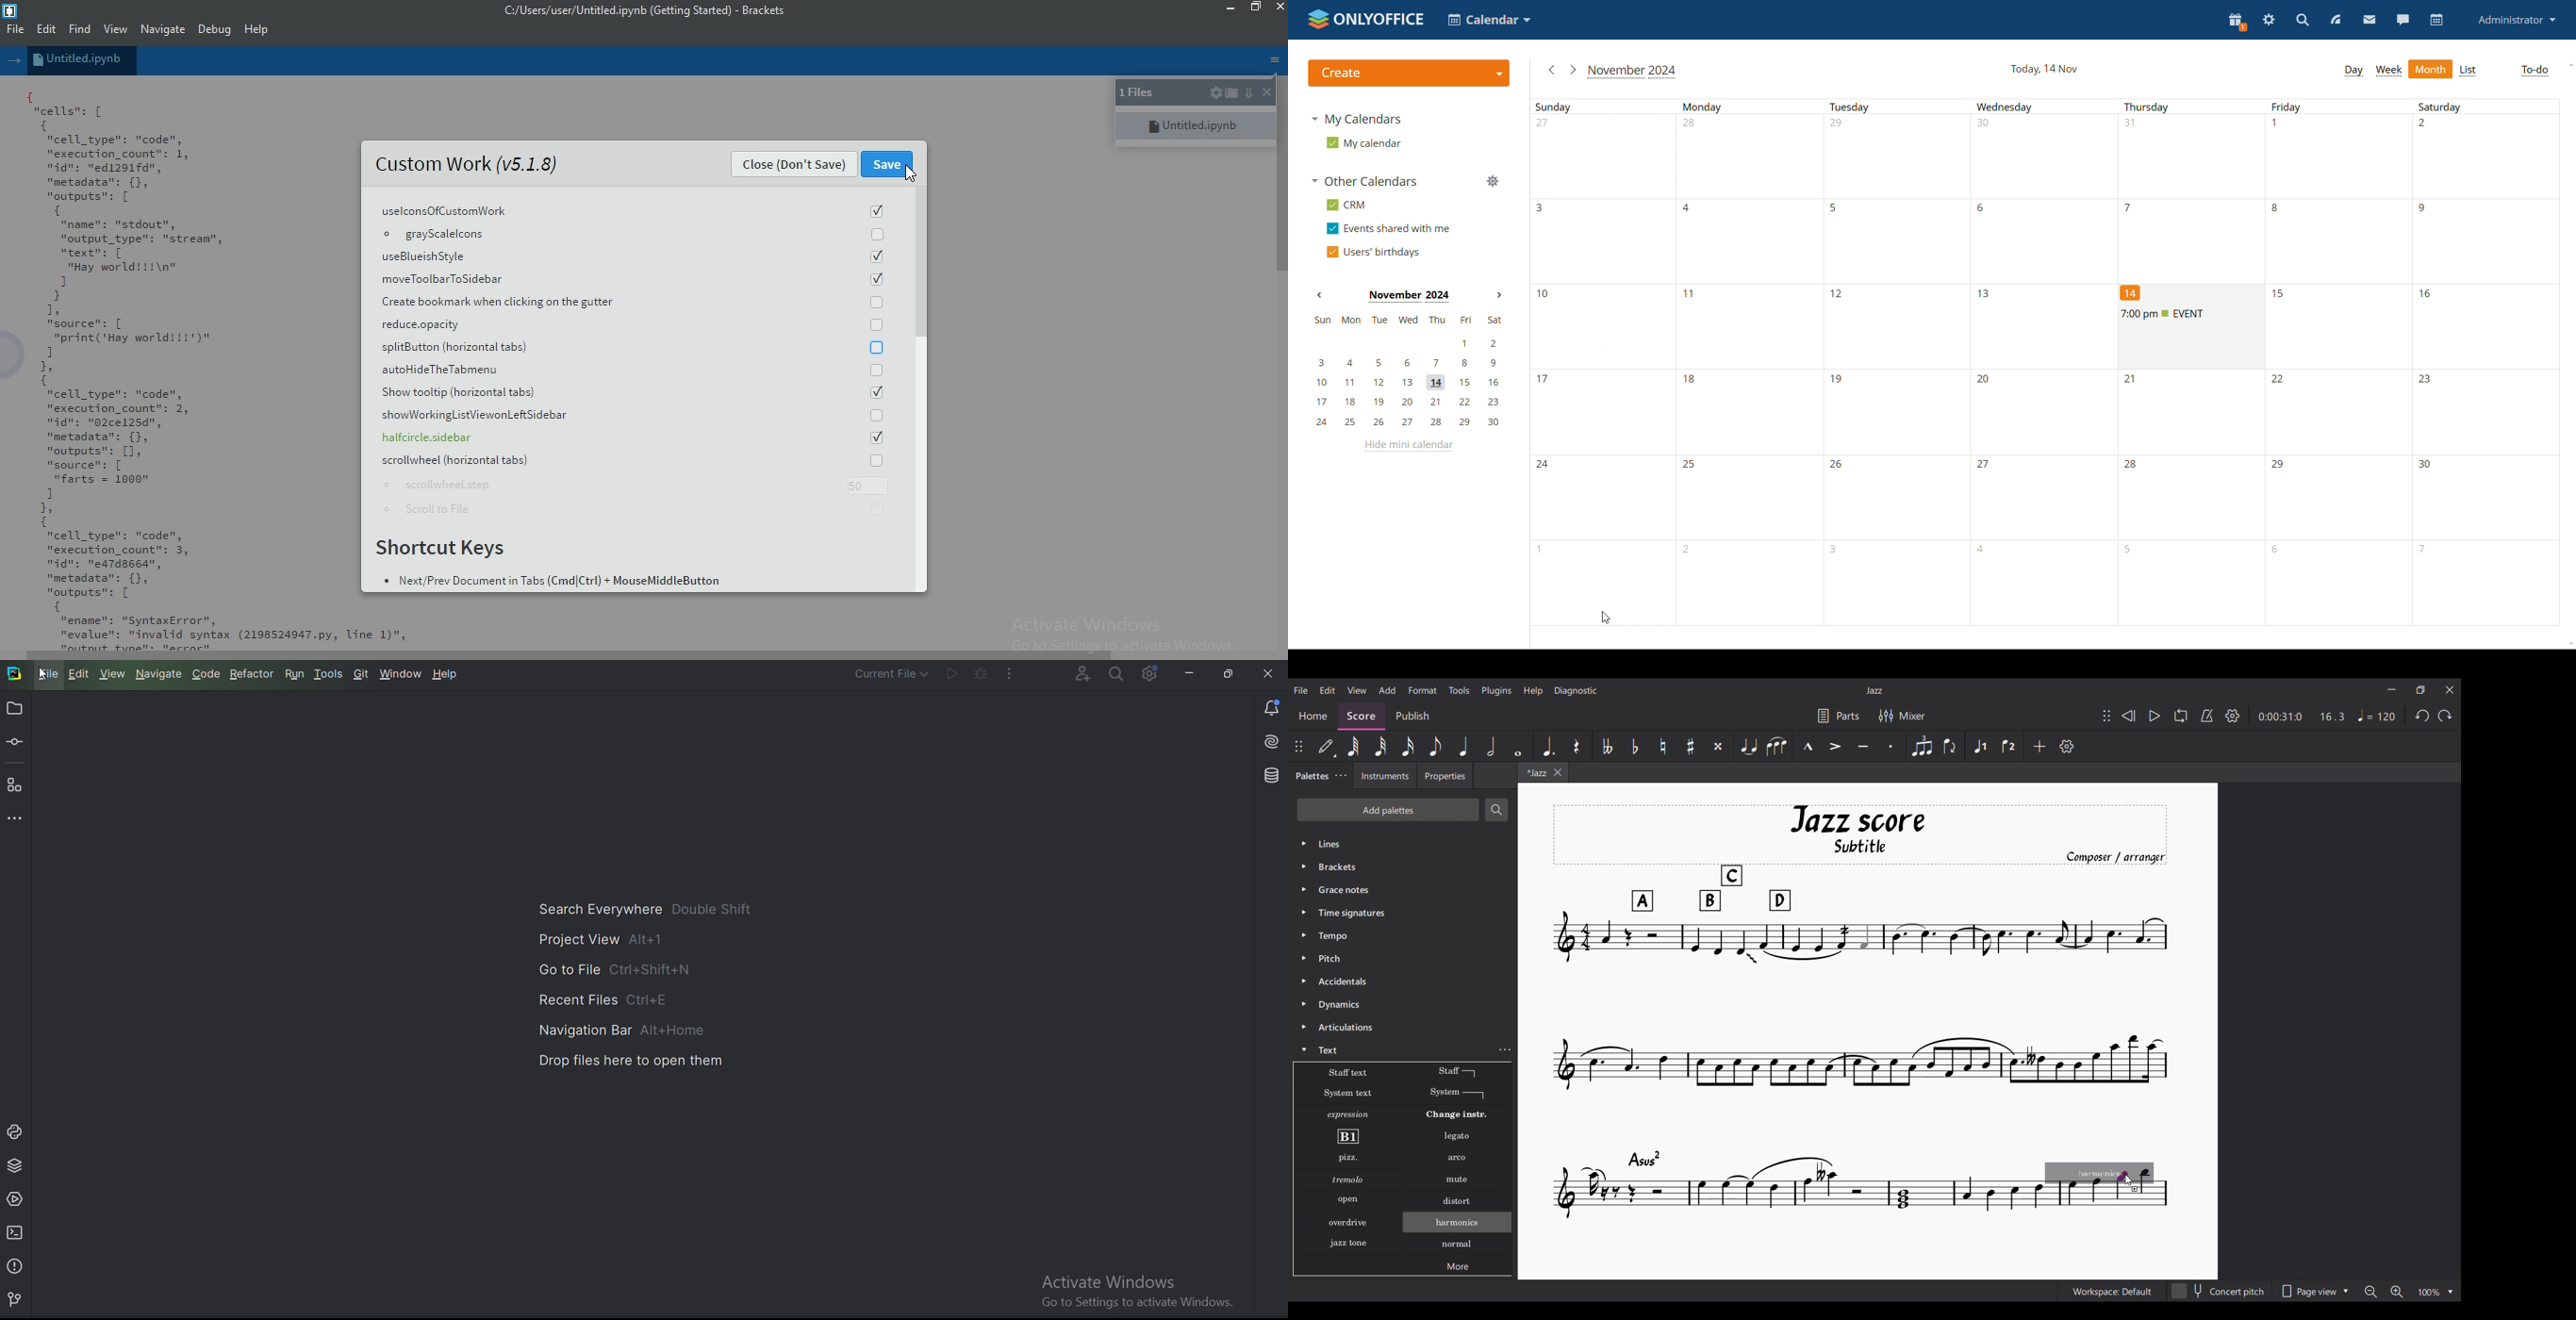  I want to click on autohideTheTabmenu, so click(637, 371).